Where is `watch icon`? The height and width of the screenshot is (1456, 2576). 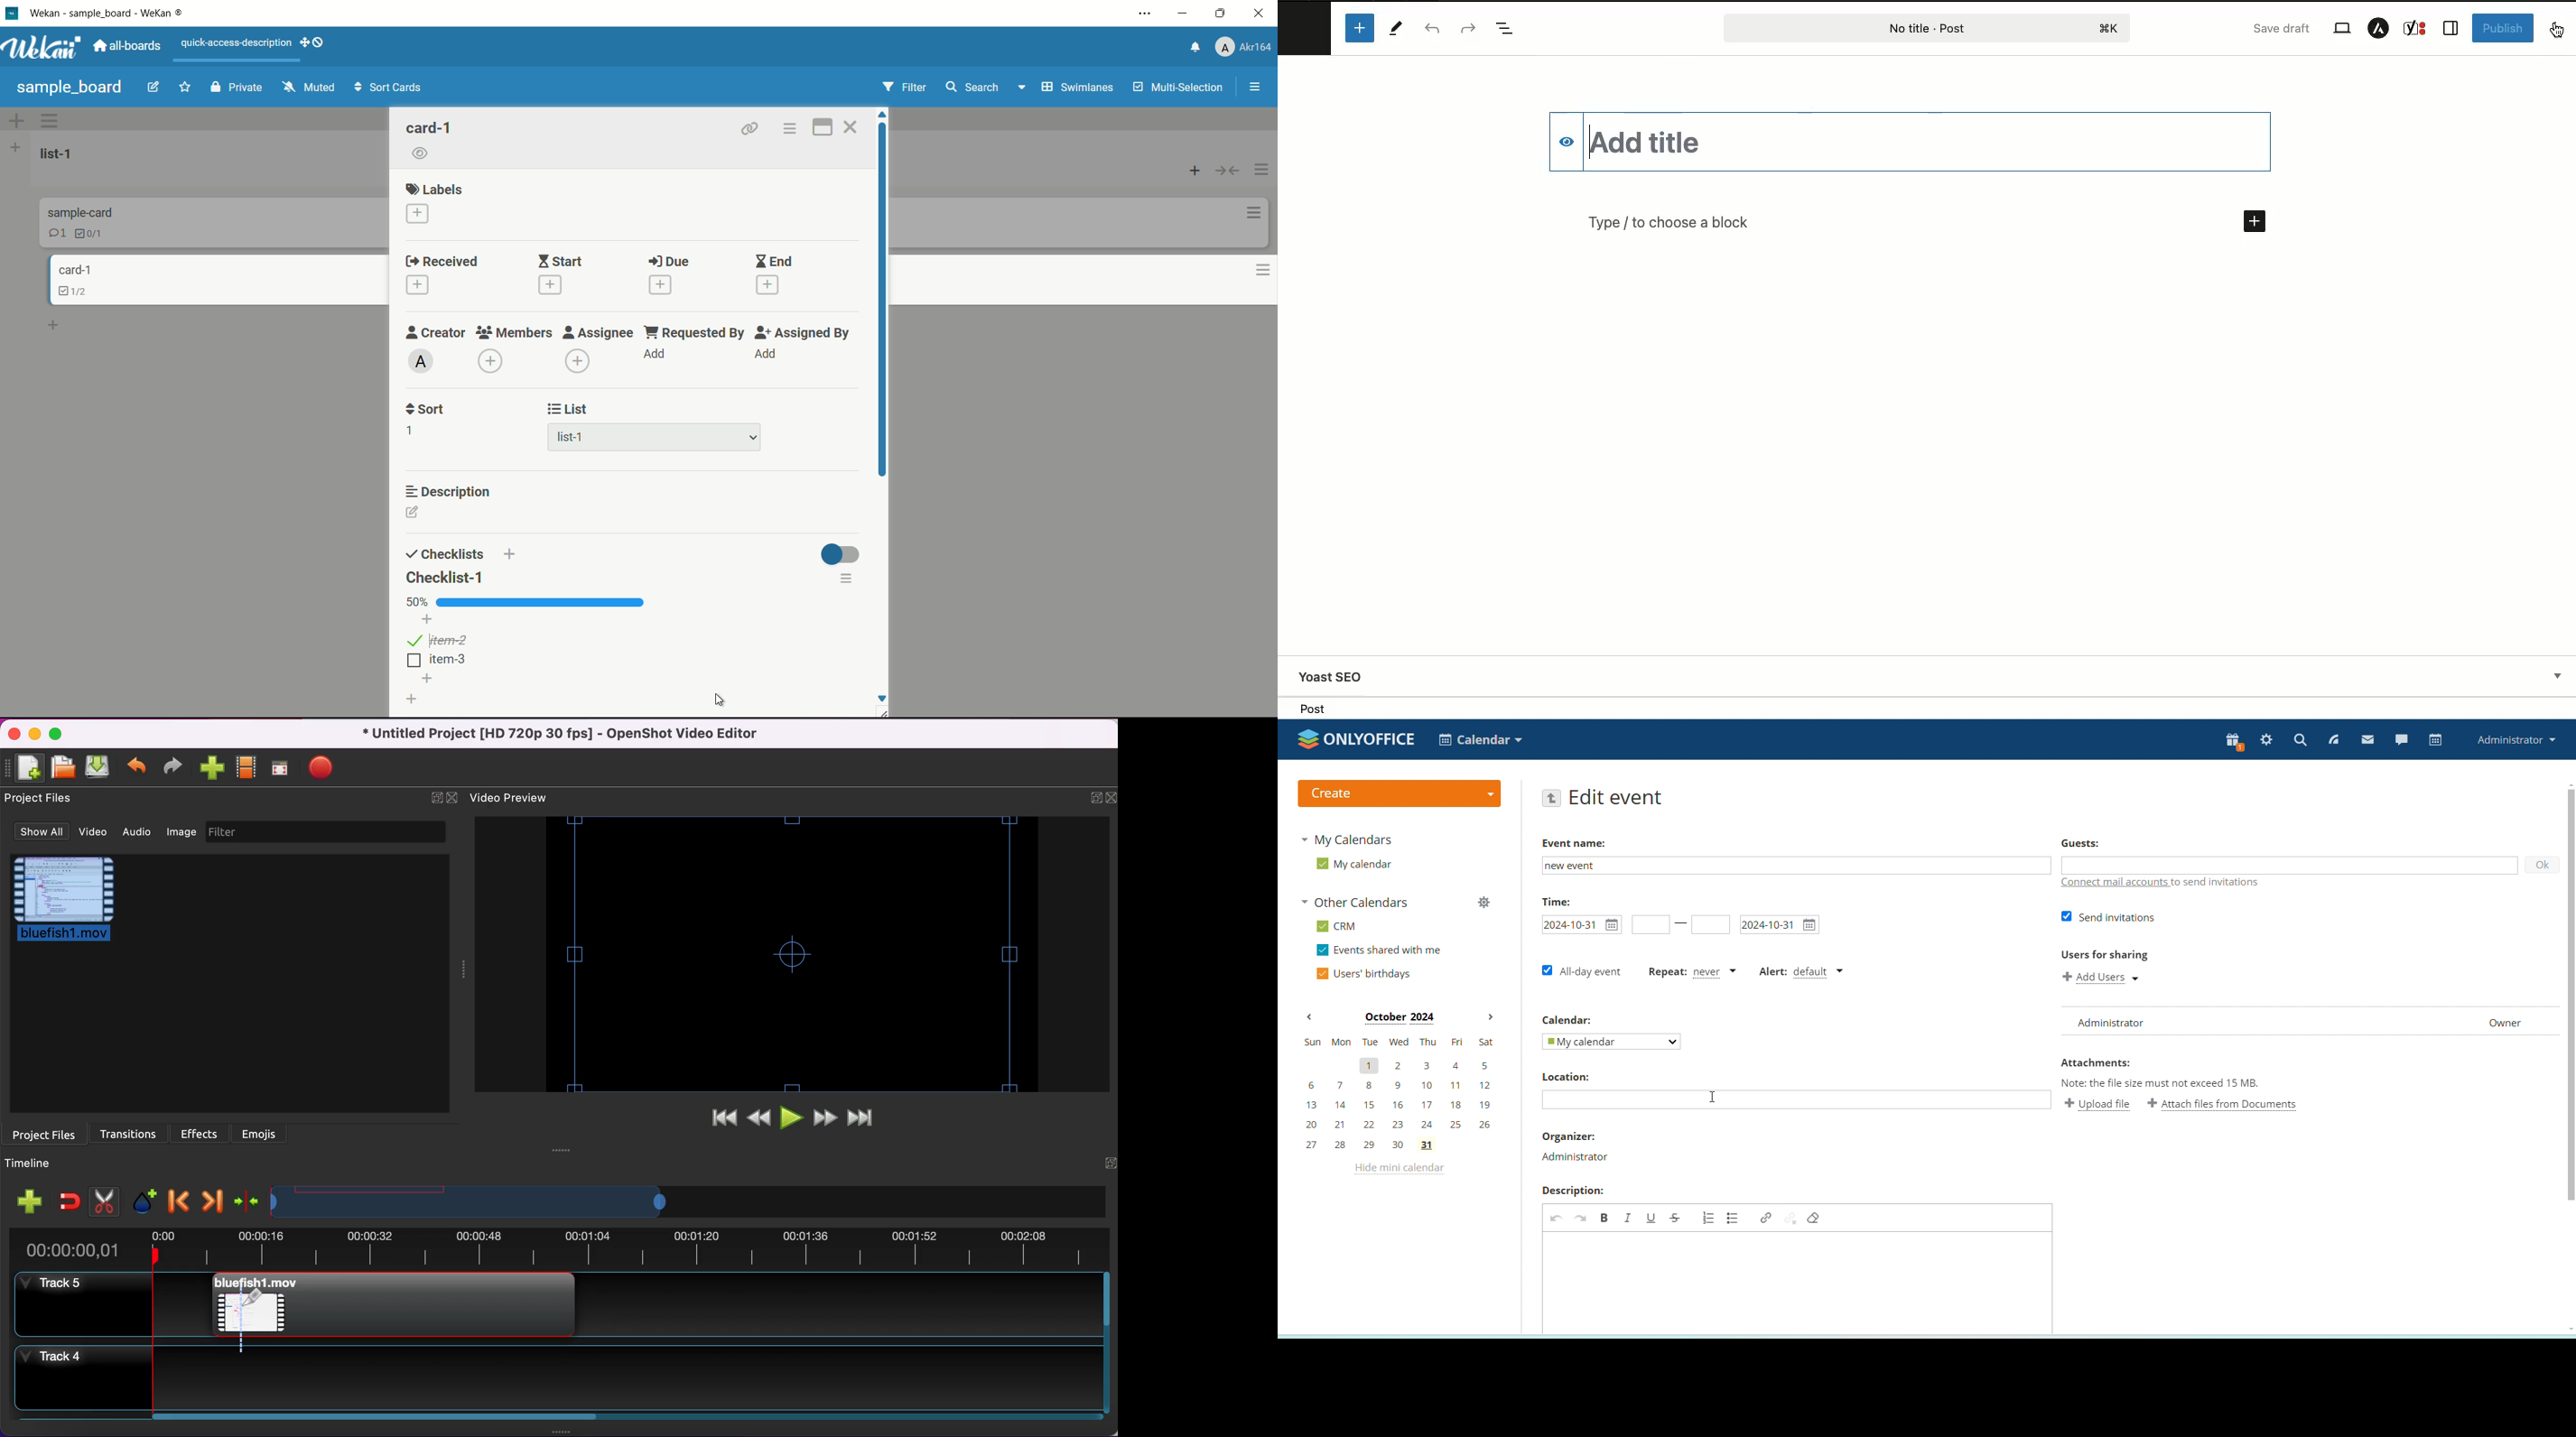 watch icon is located at coordinates (420, 153).